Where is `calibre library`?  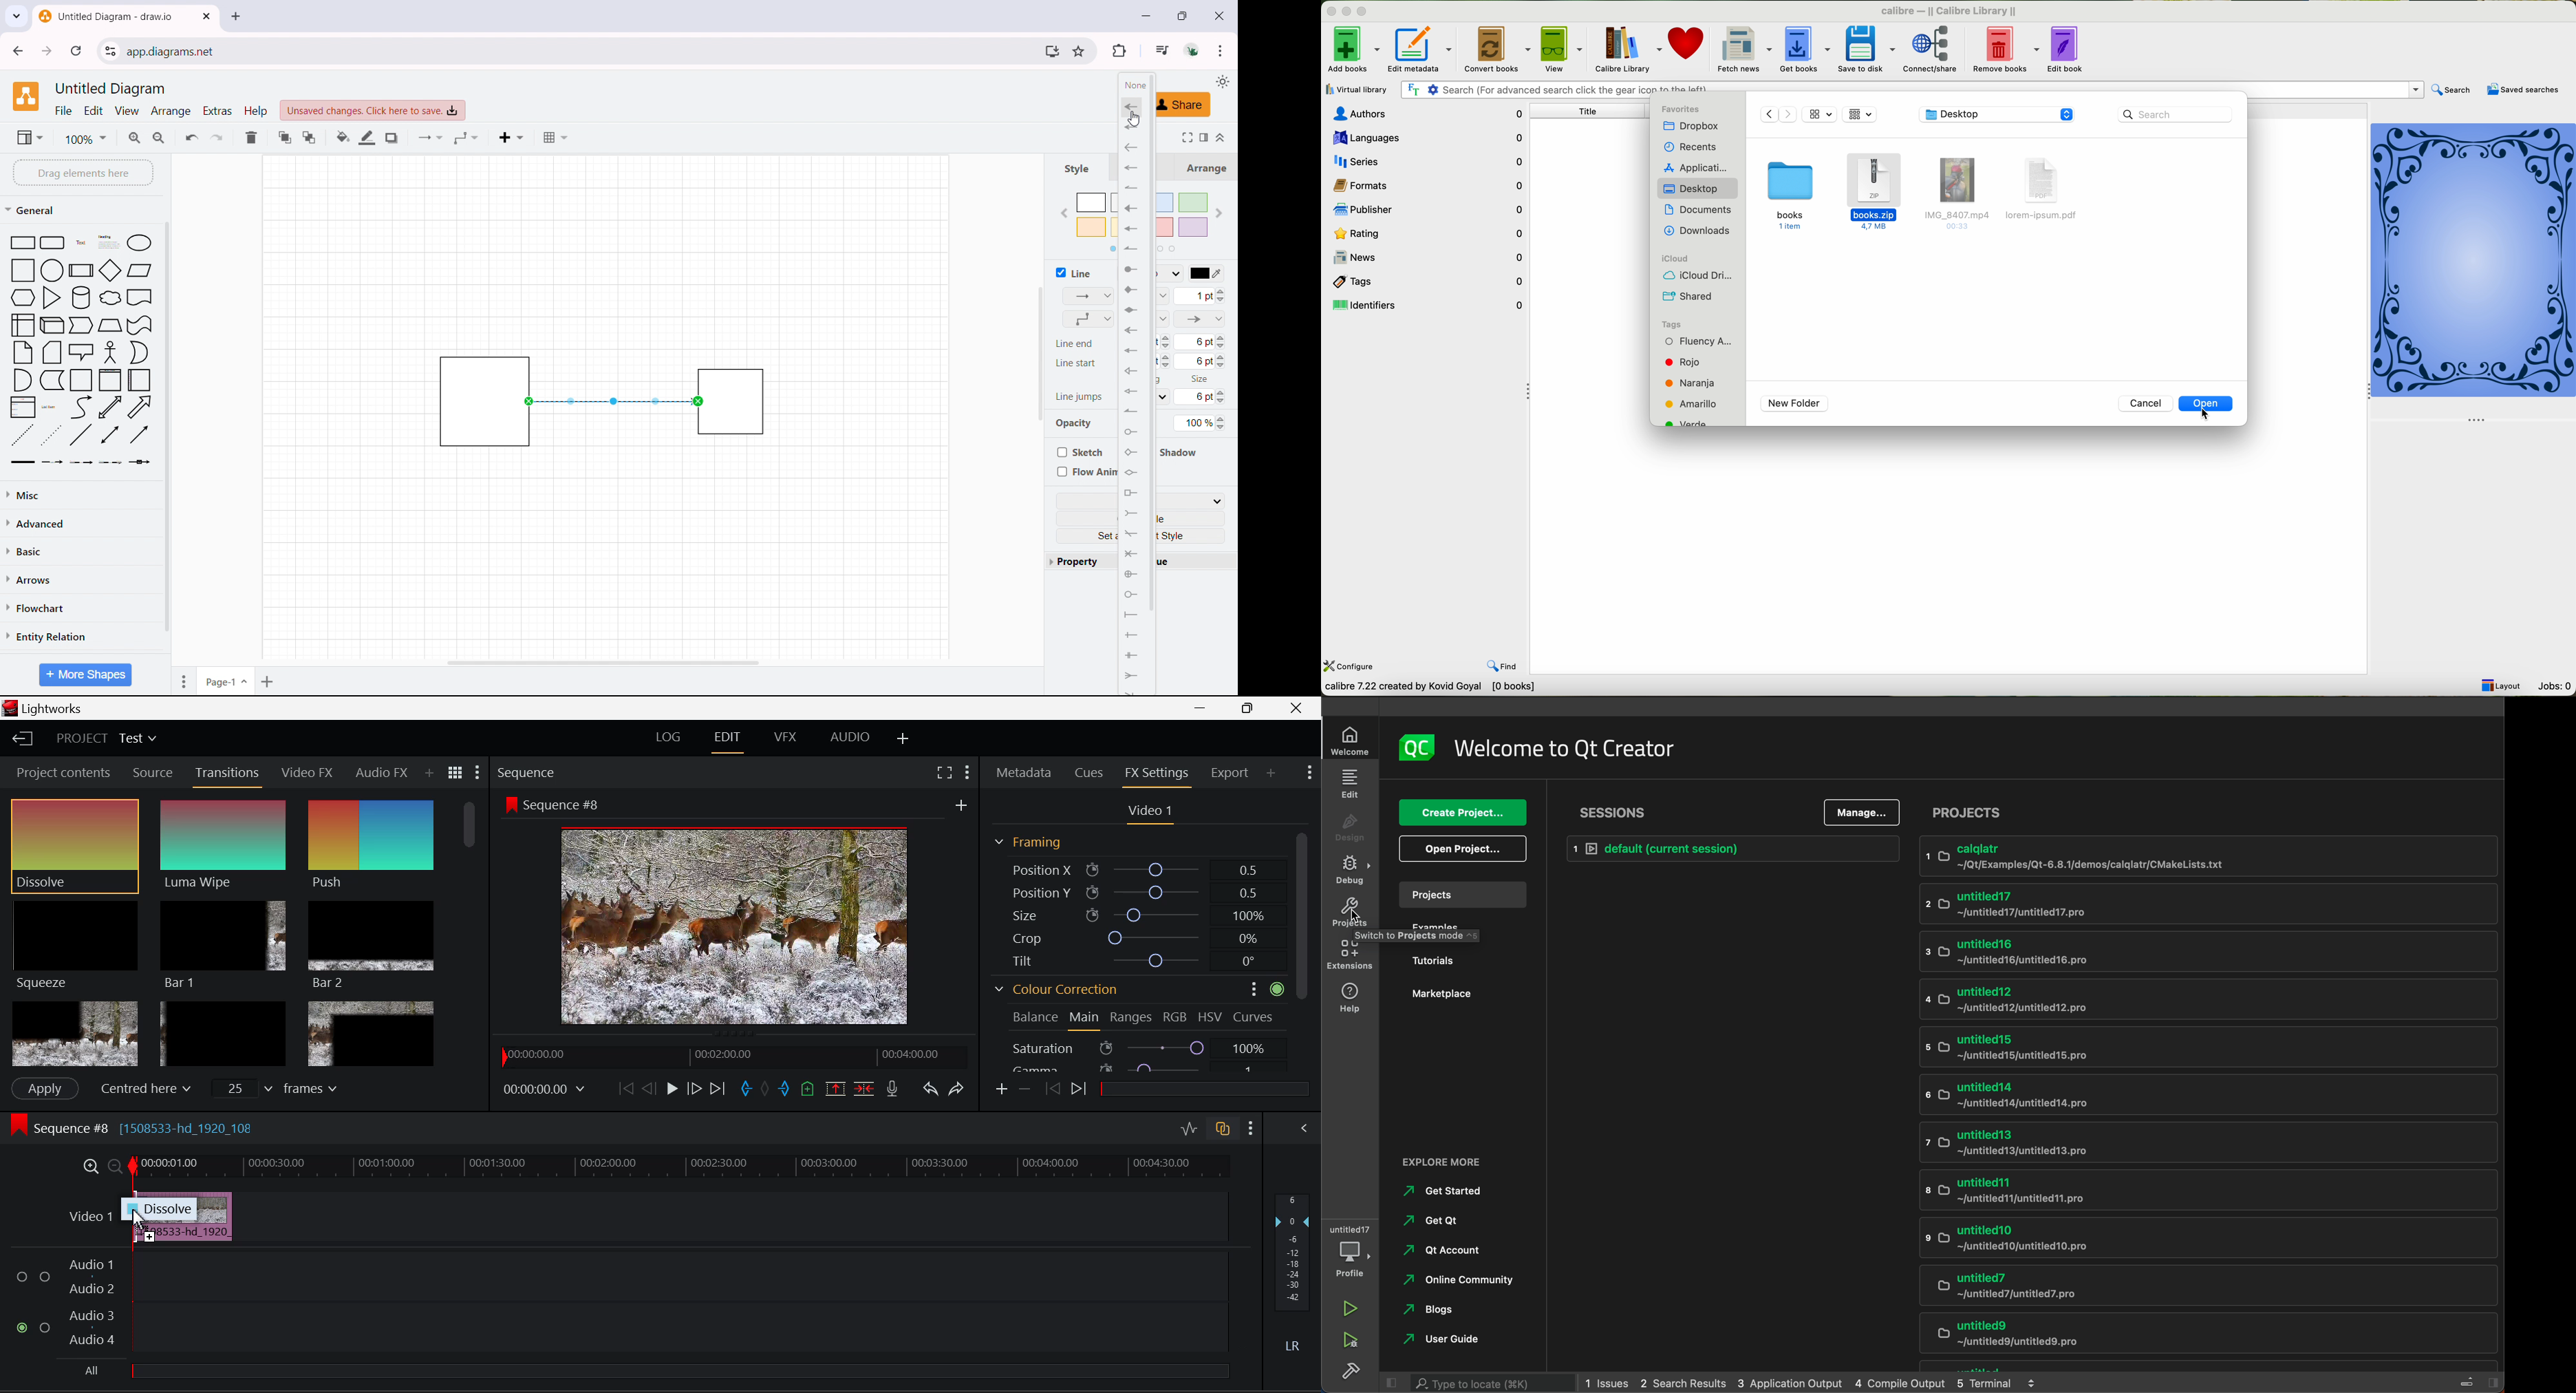
calibre library is located at coordinates (1627, 50).